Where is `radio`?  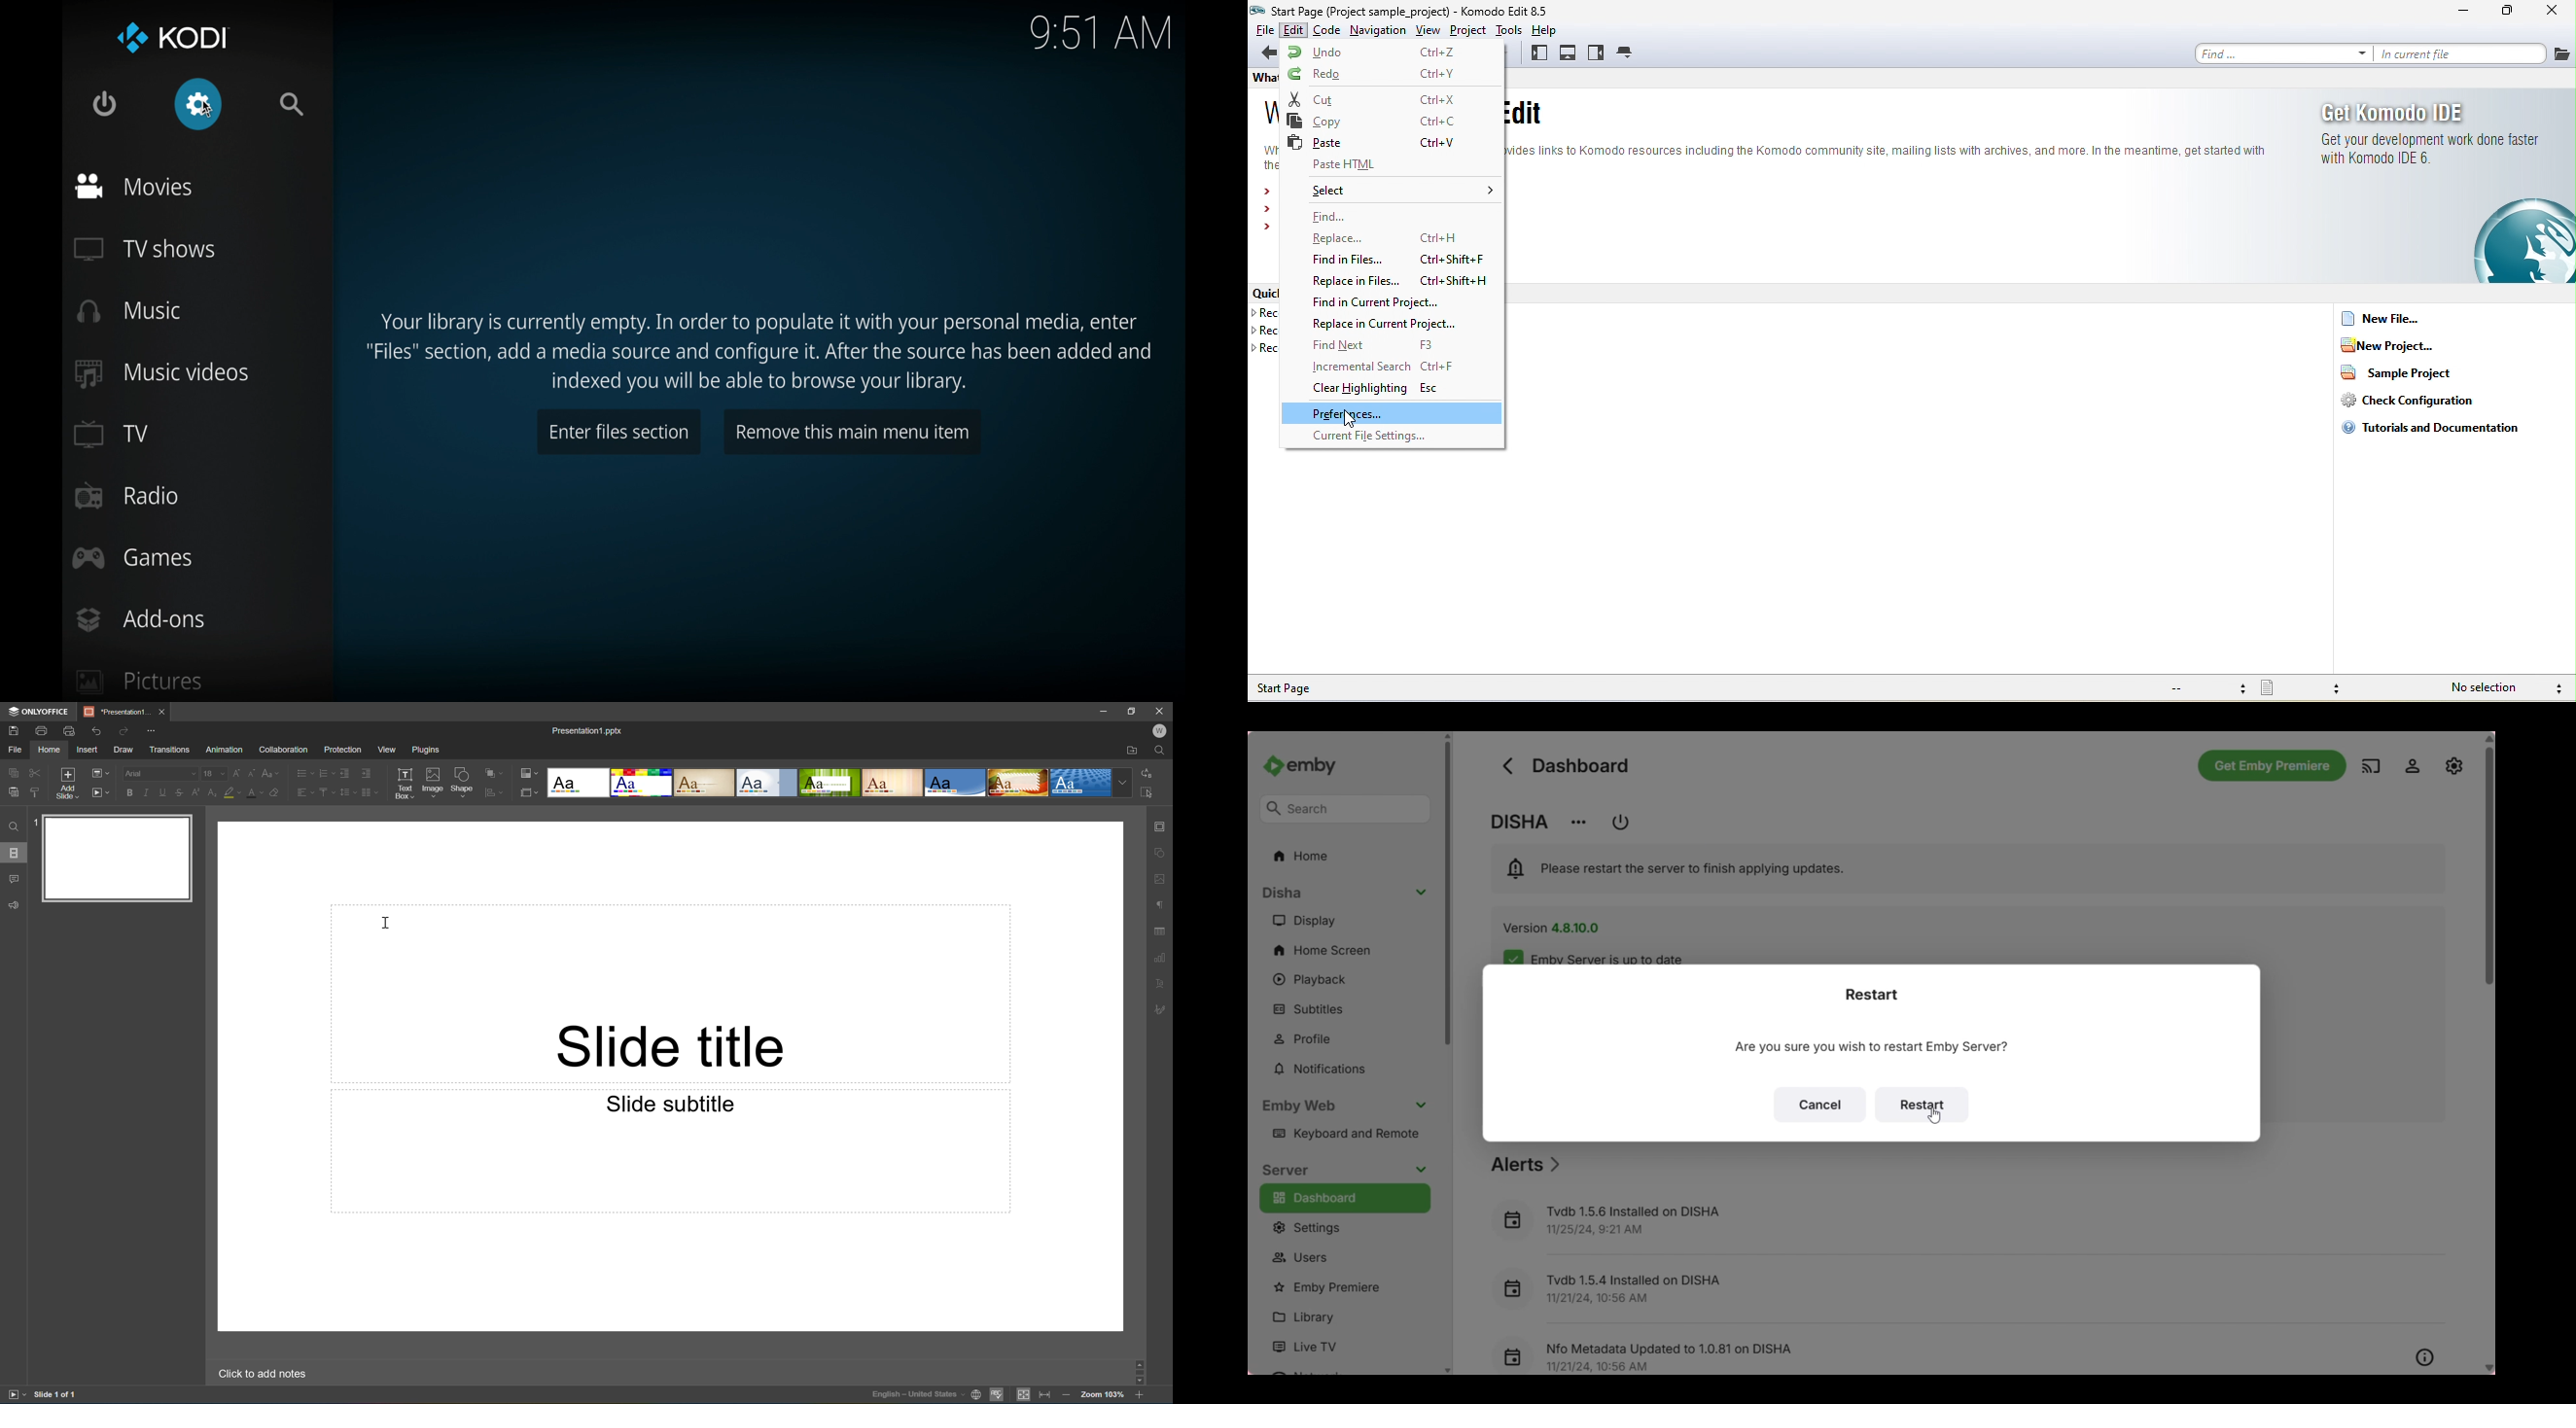 radio is located at coordinates (127, 496).